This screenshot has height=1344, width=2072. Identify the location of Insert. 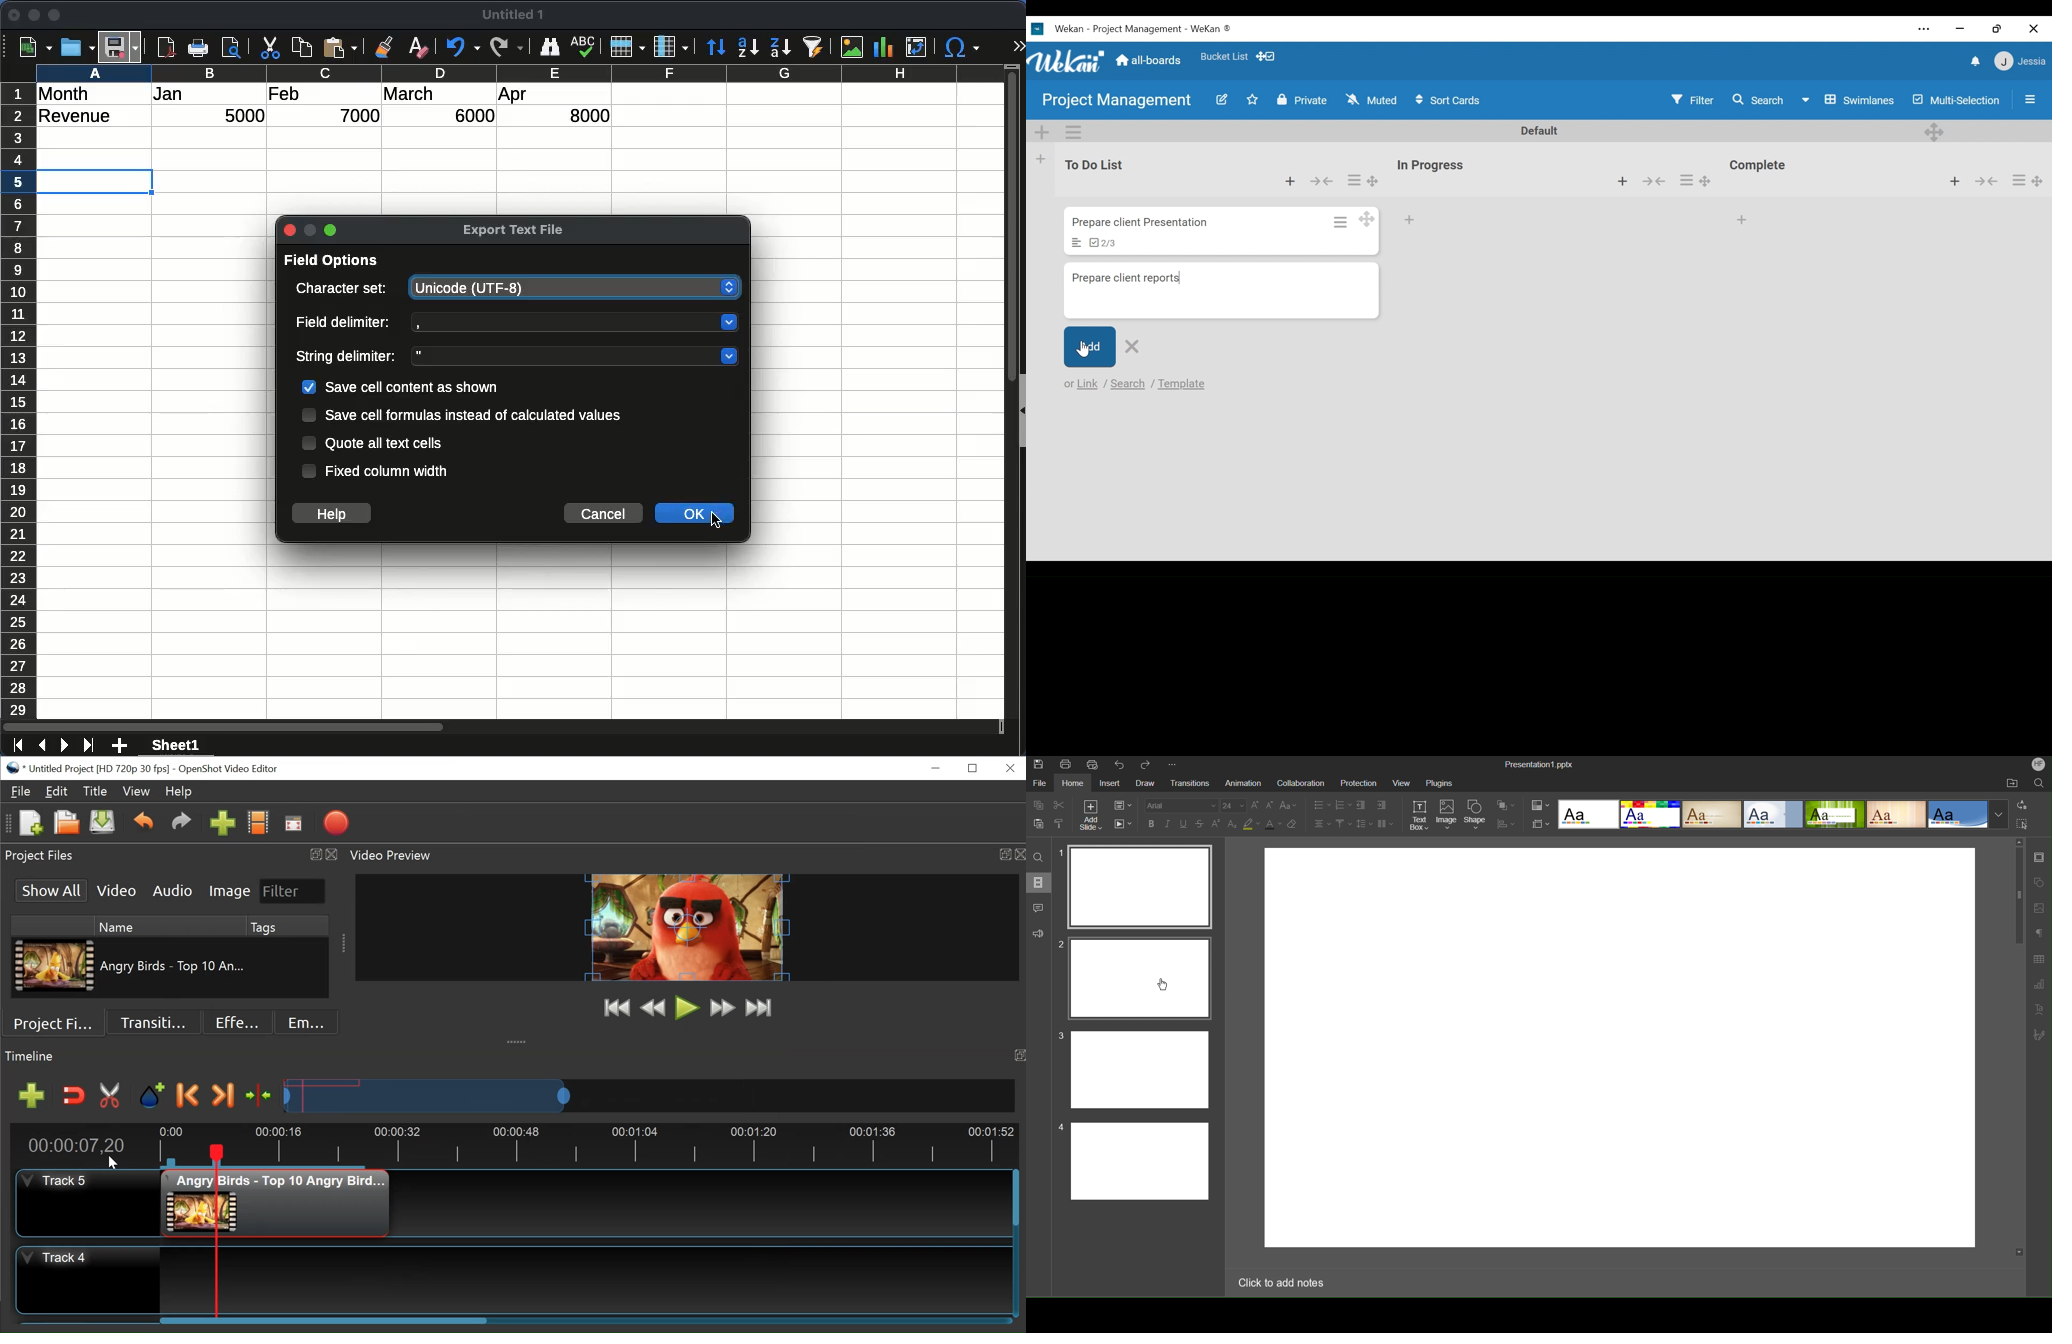
(1112, 783).